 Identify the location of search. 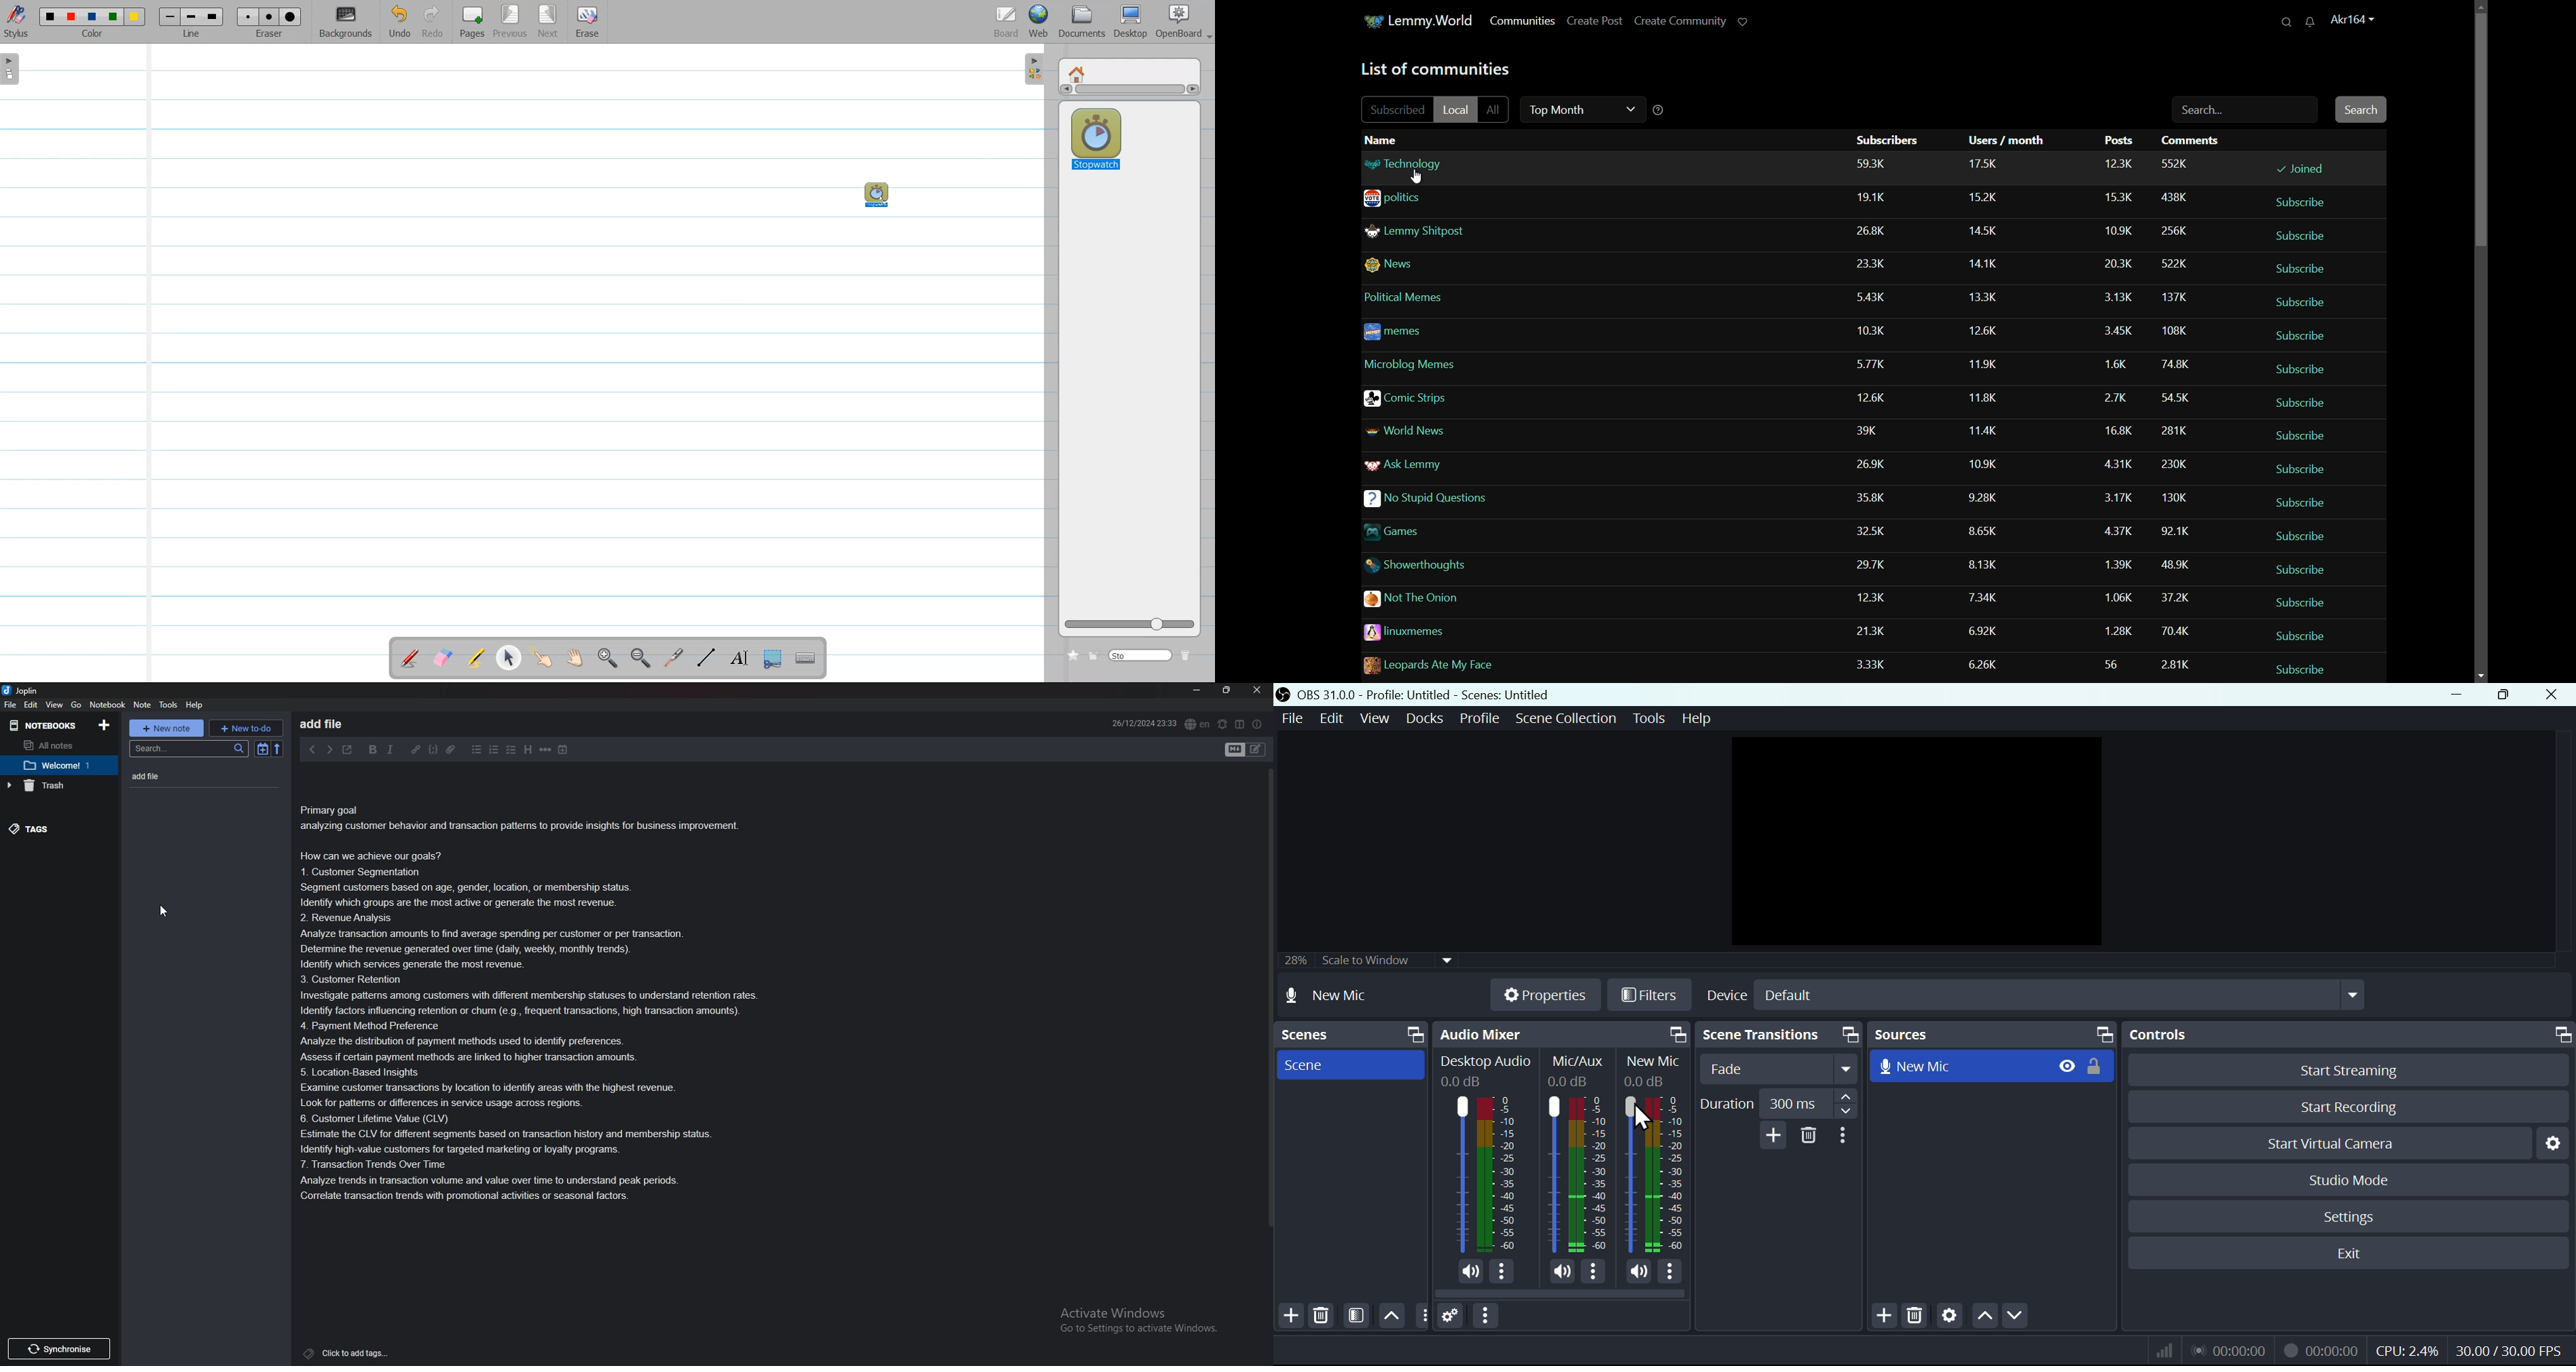
(190, 749).